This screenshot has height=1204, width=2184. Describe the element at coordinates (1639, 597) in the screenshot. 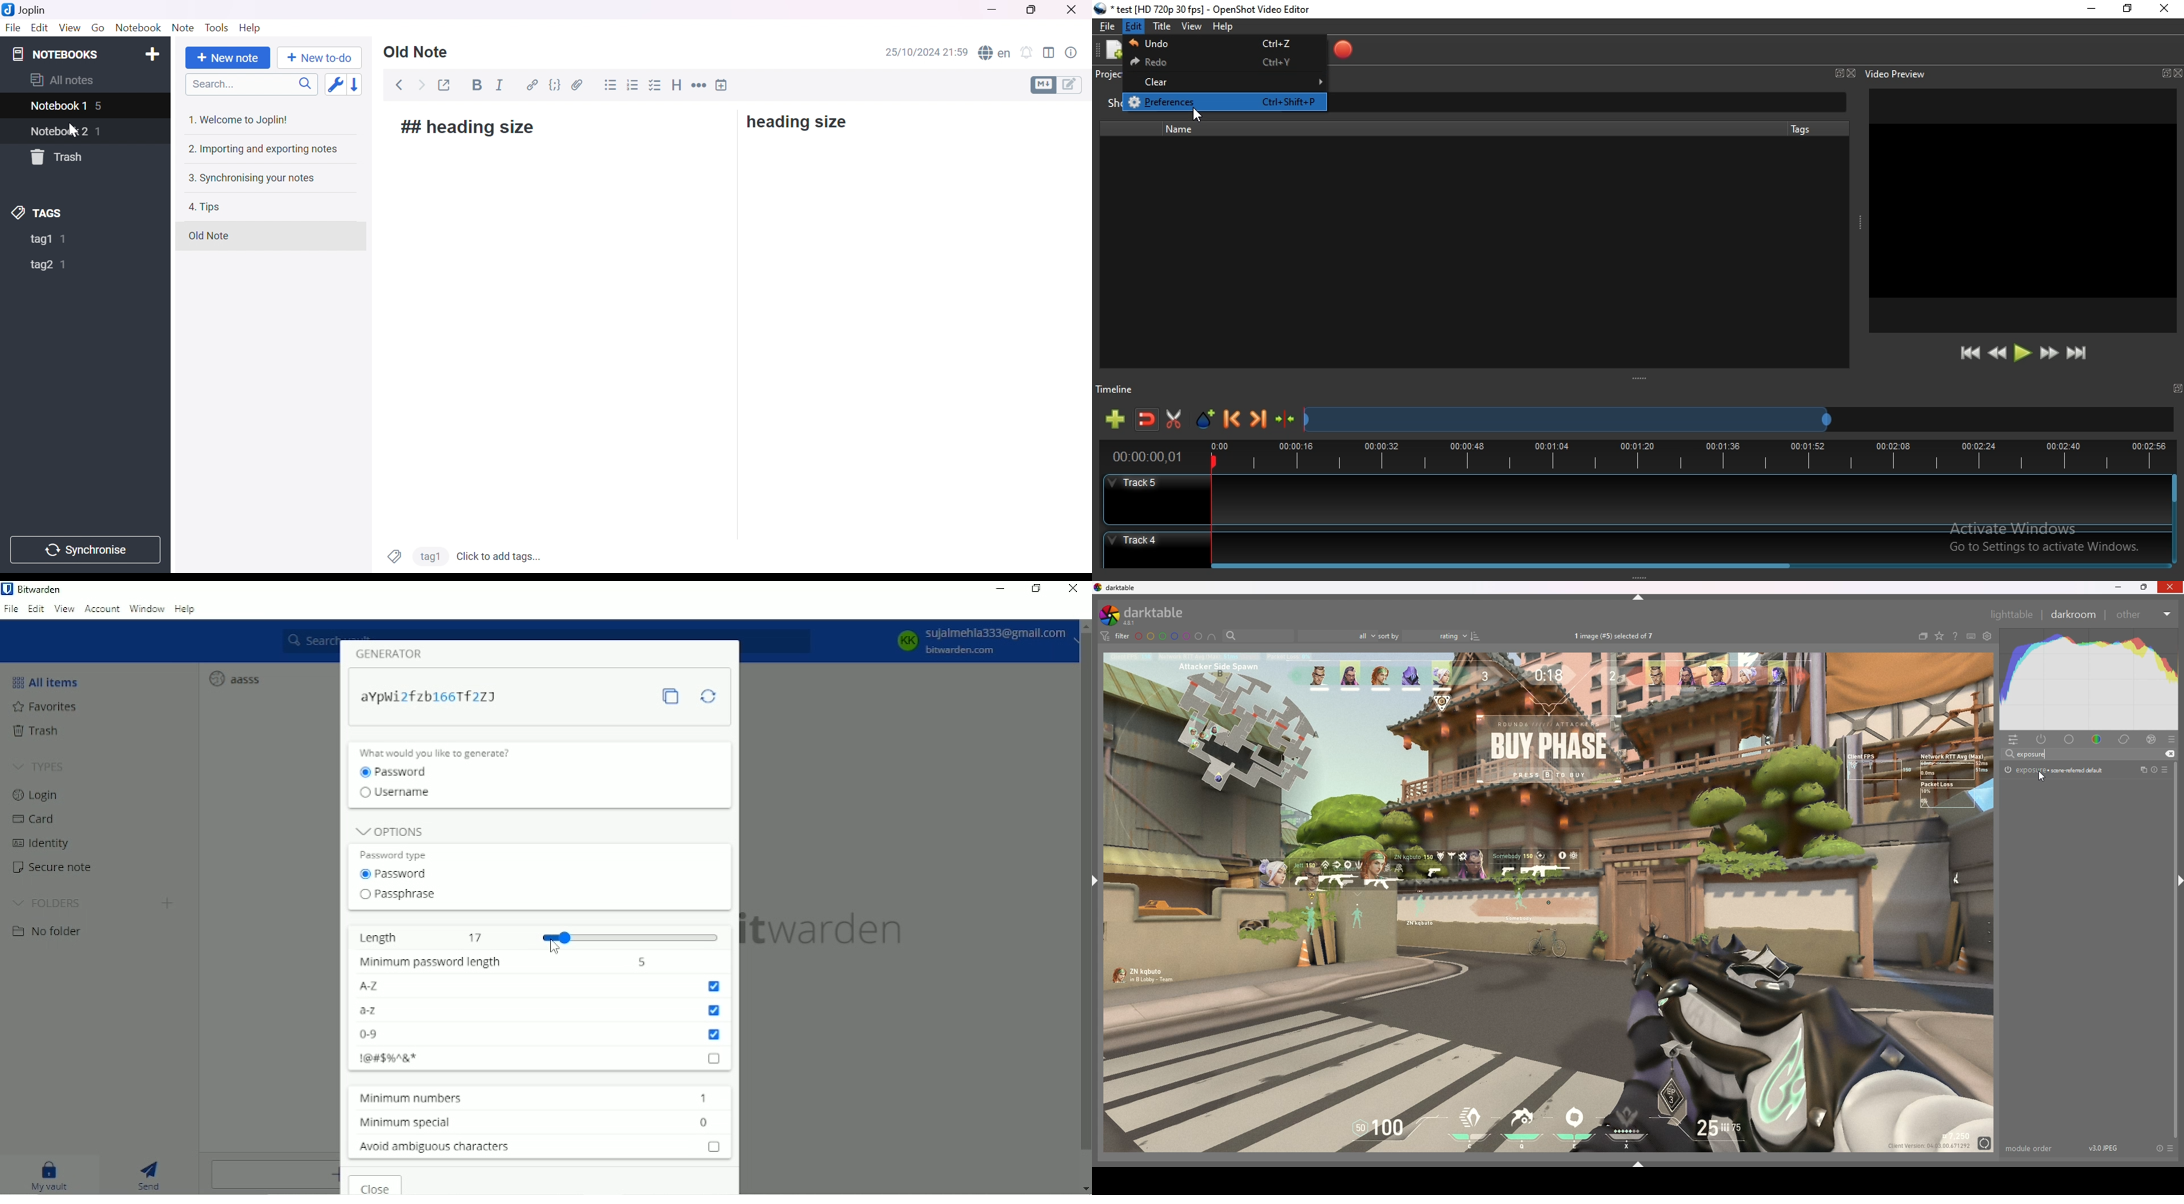

I see `hide` at that location.